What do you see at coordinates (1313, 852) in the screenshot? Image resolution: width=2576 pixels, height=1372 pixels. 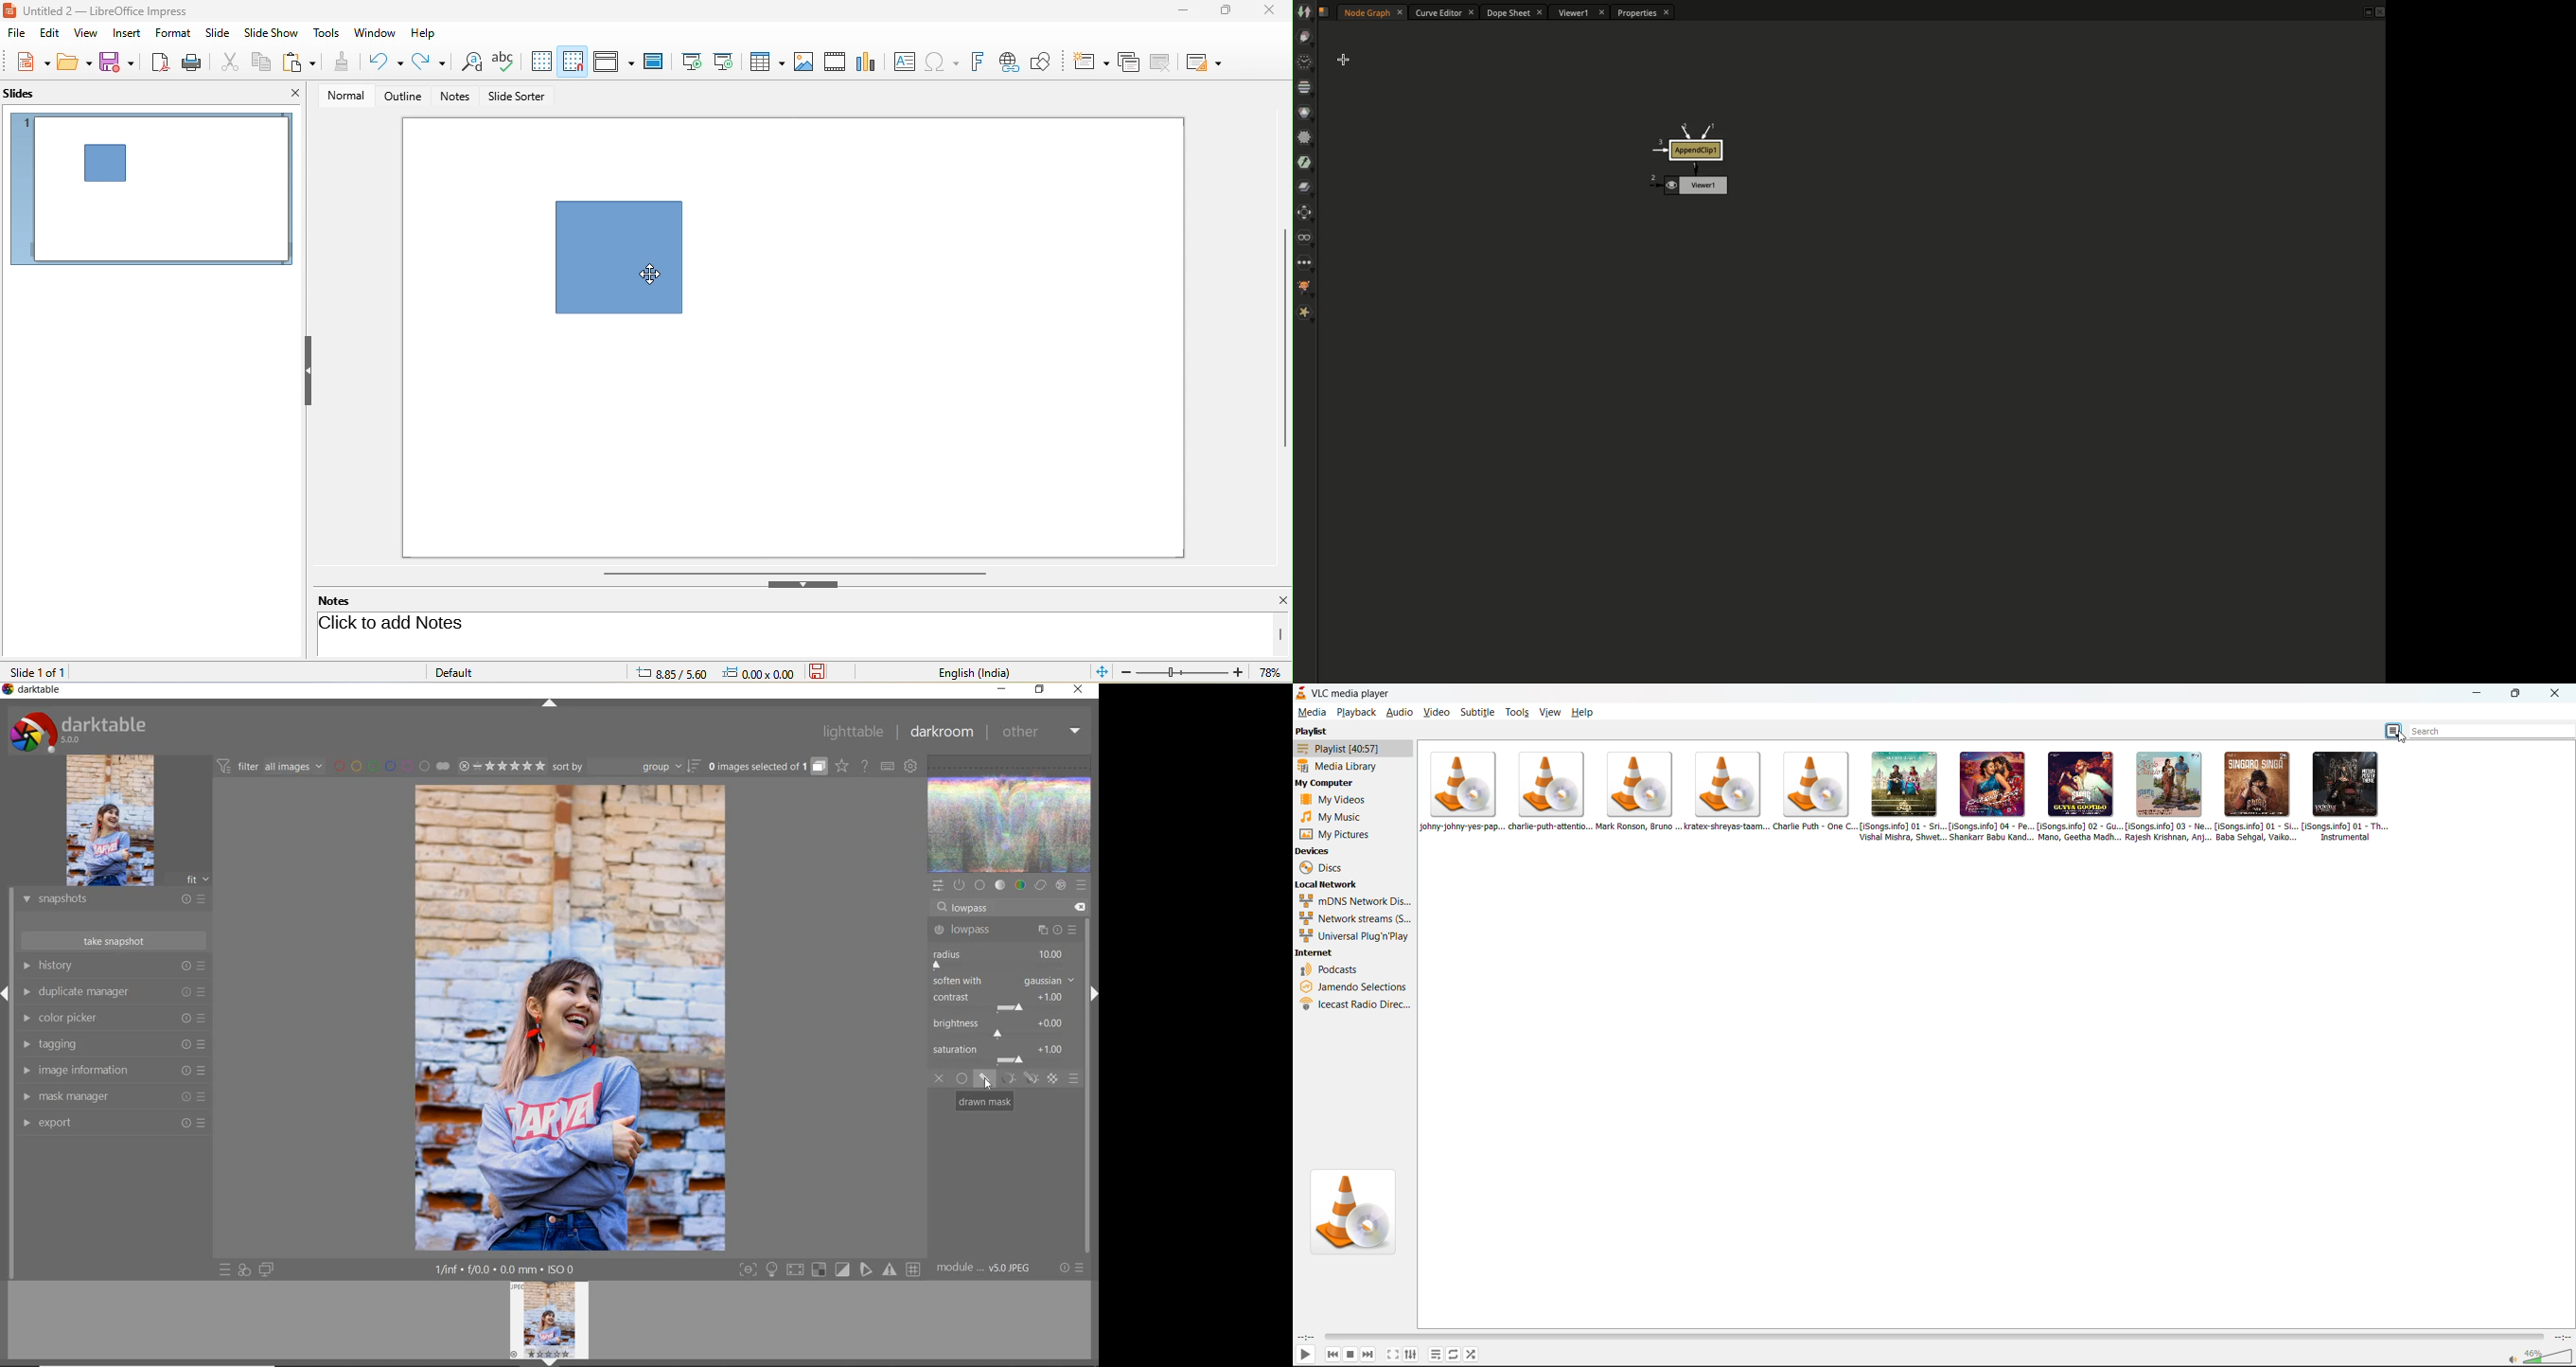 I see `devices` at bounding box center [1313, 852].